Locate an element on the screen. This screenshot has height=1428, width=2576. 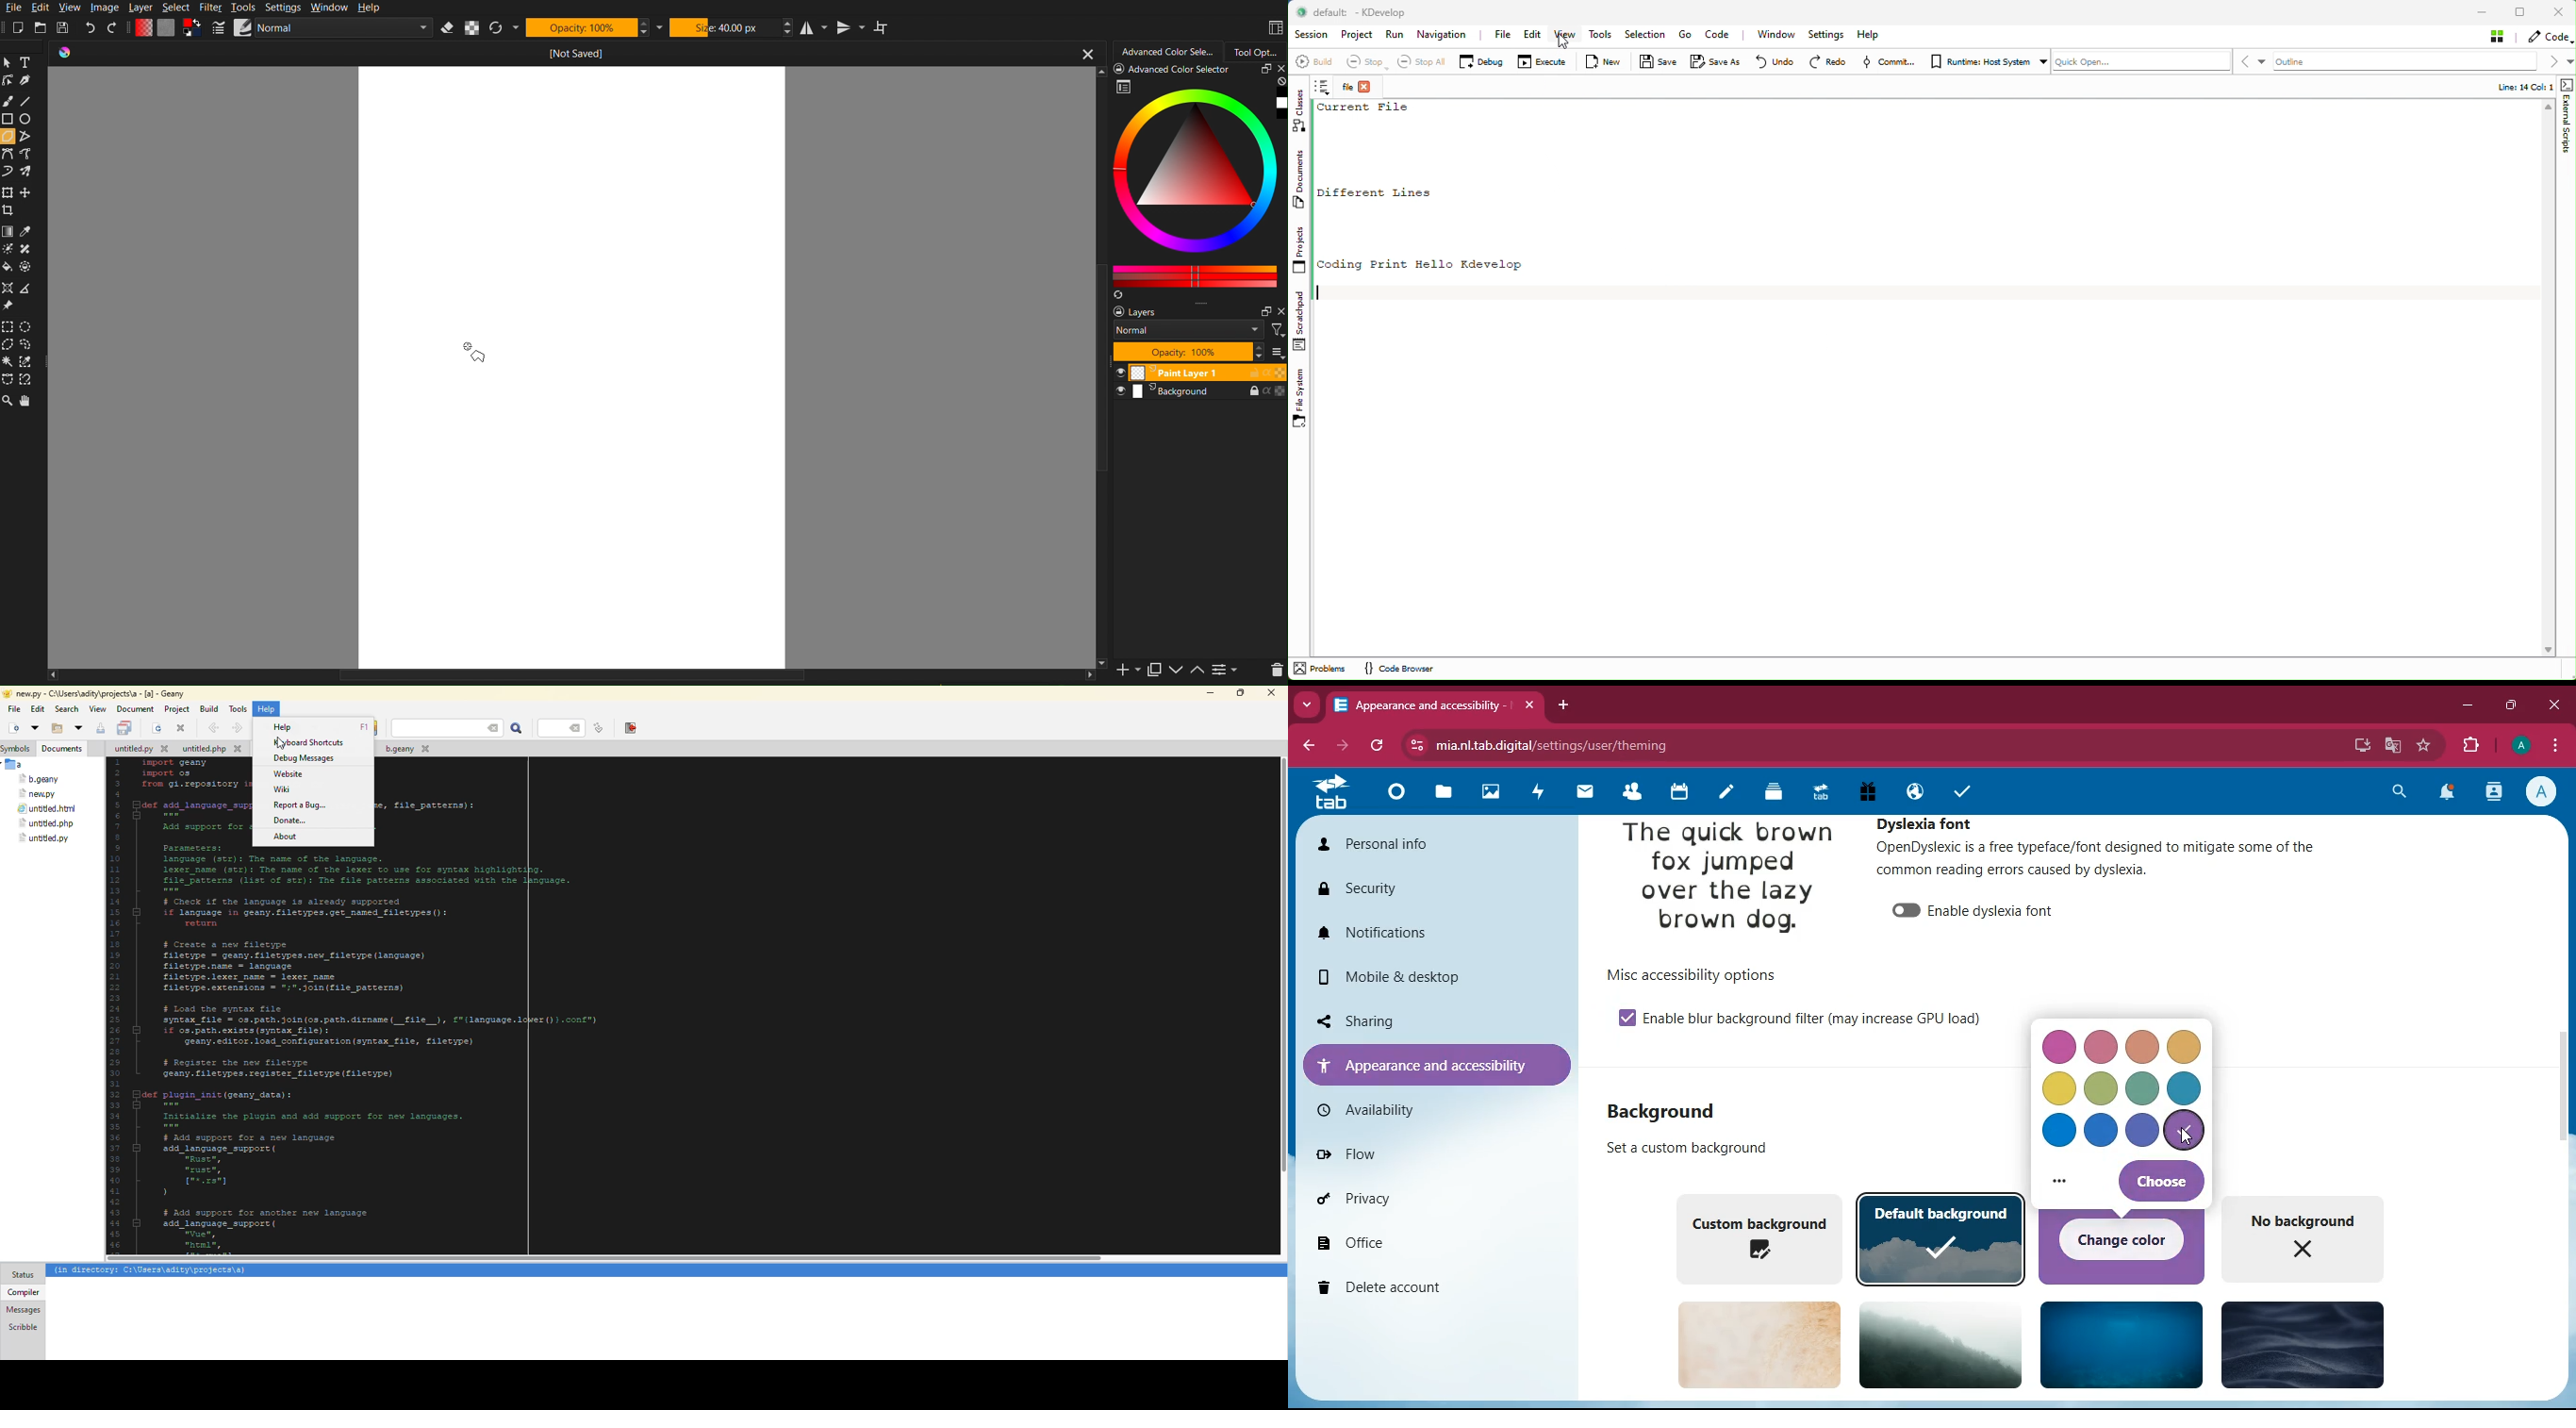
help is located at coordinates (267, 708).